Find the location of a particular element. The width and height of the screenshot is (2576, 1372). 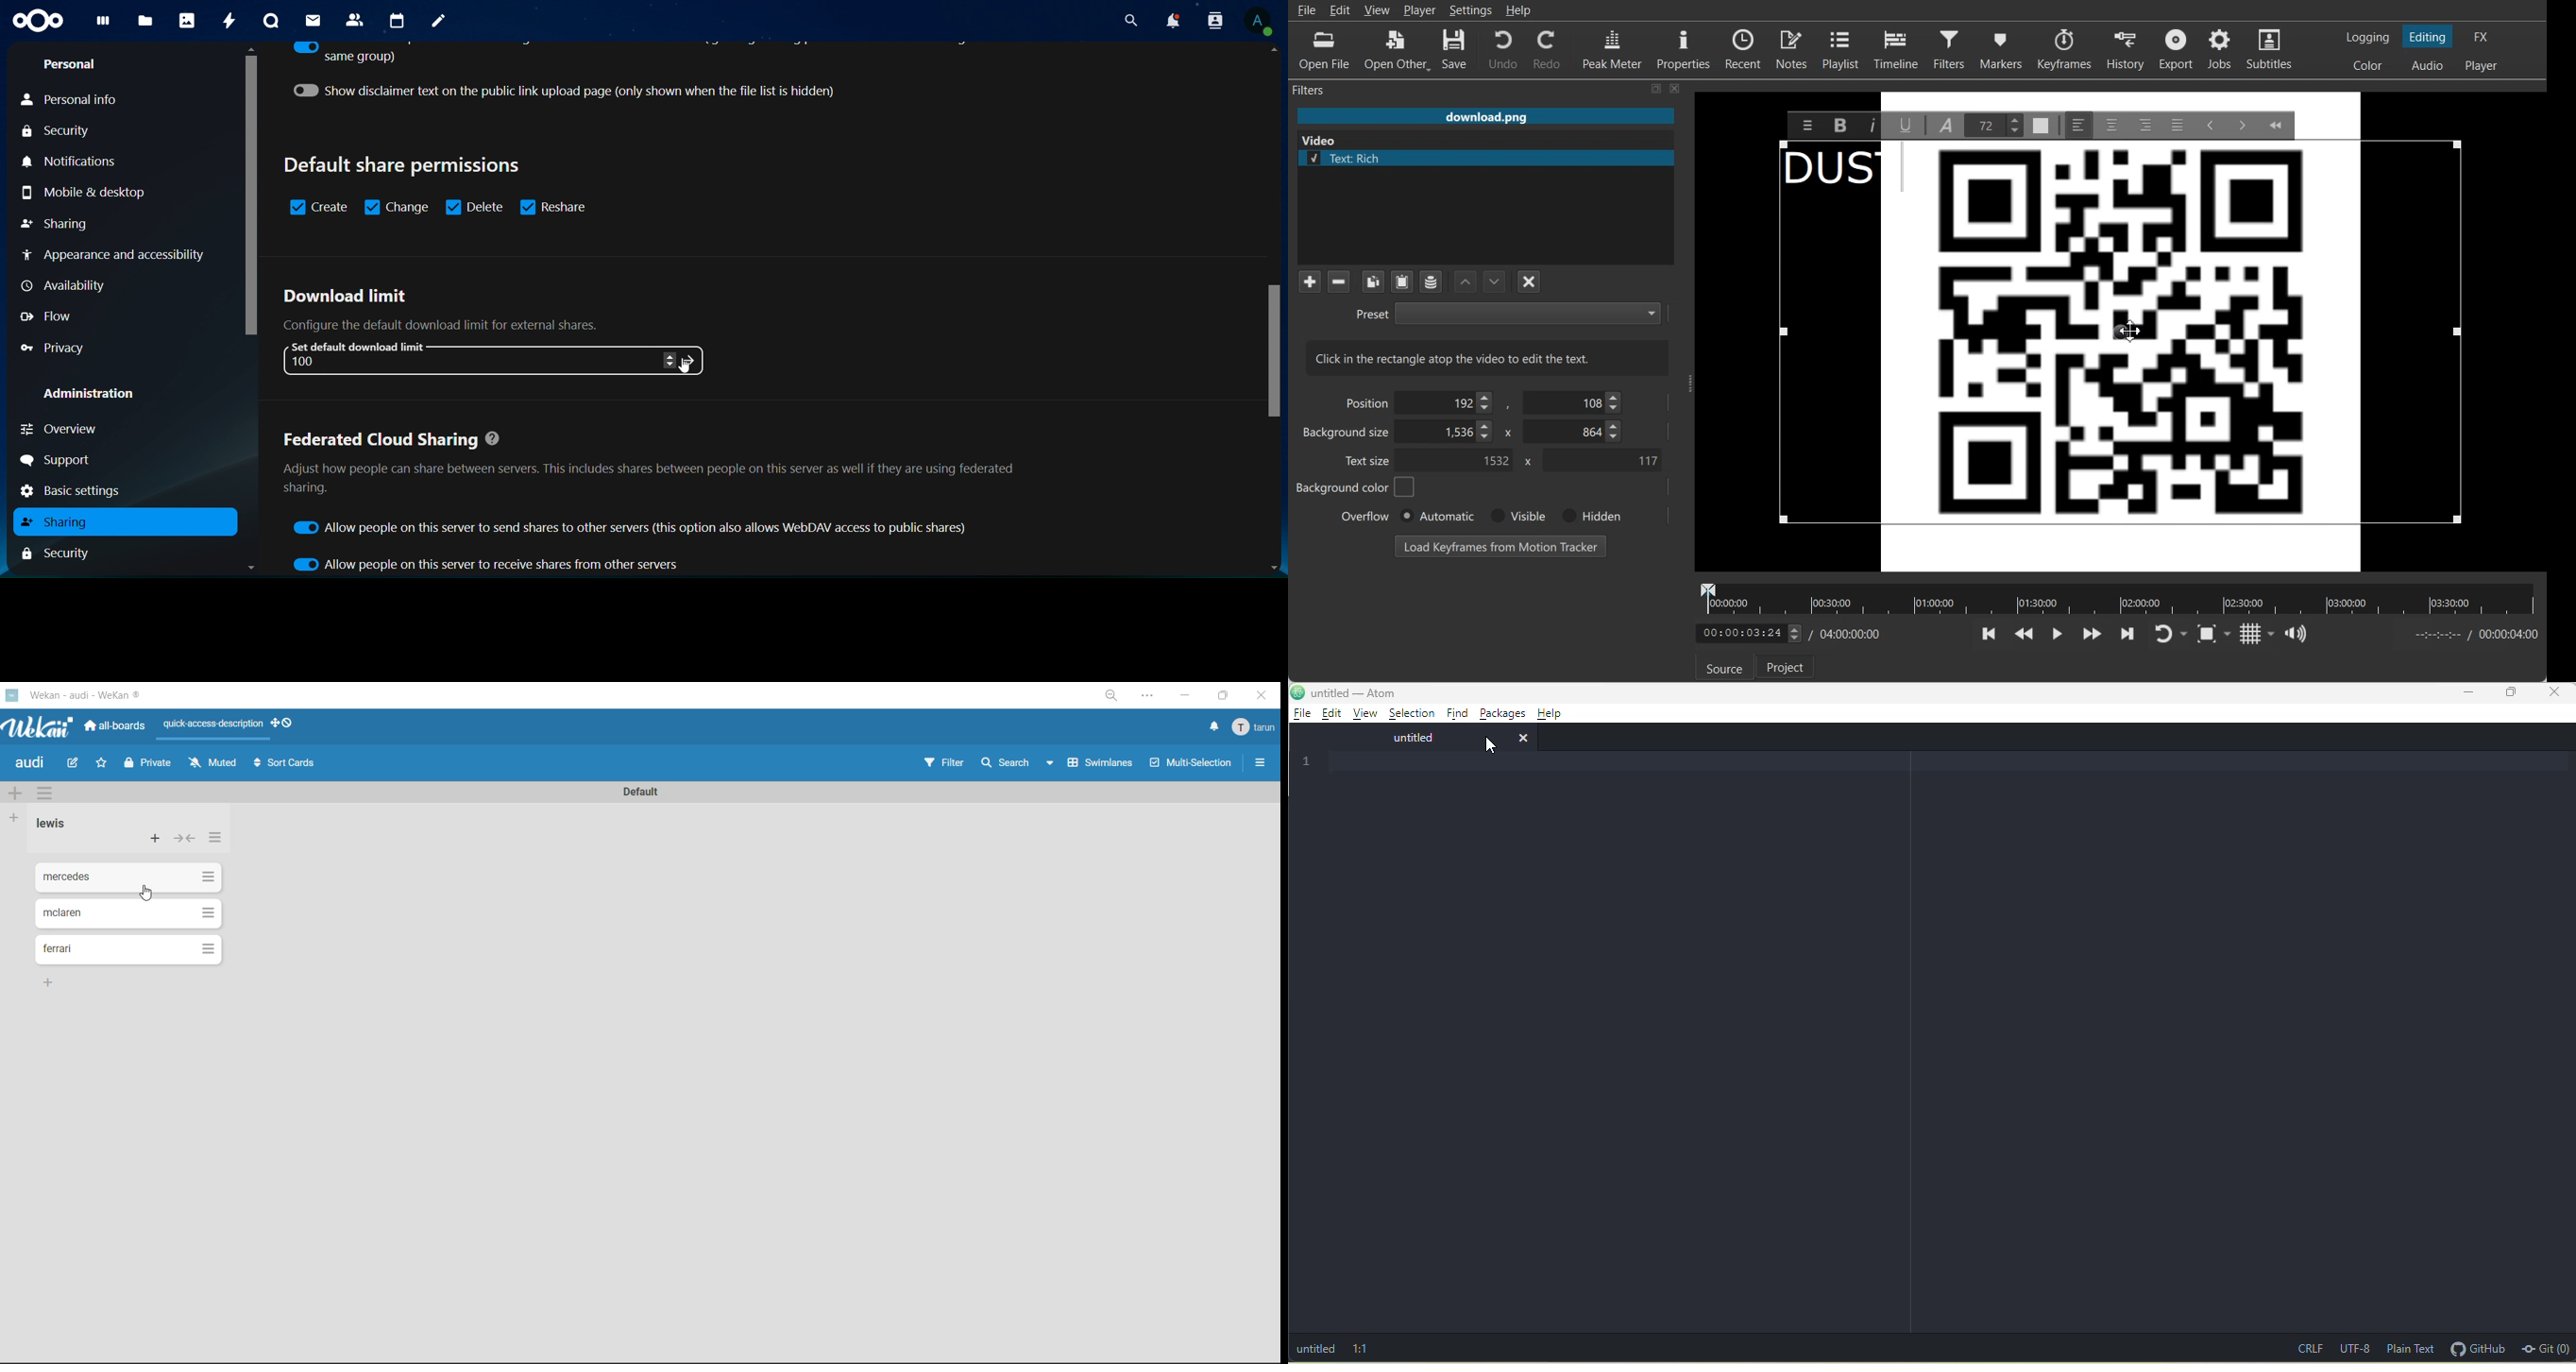

change is located at coordinates (398, 206).